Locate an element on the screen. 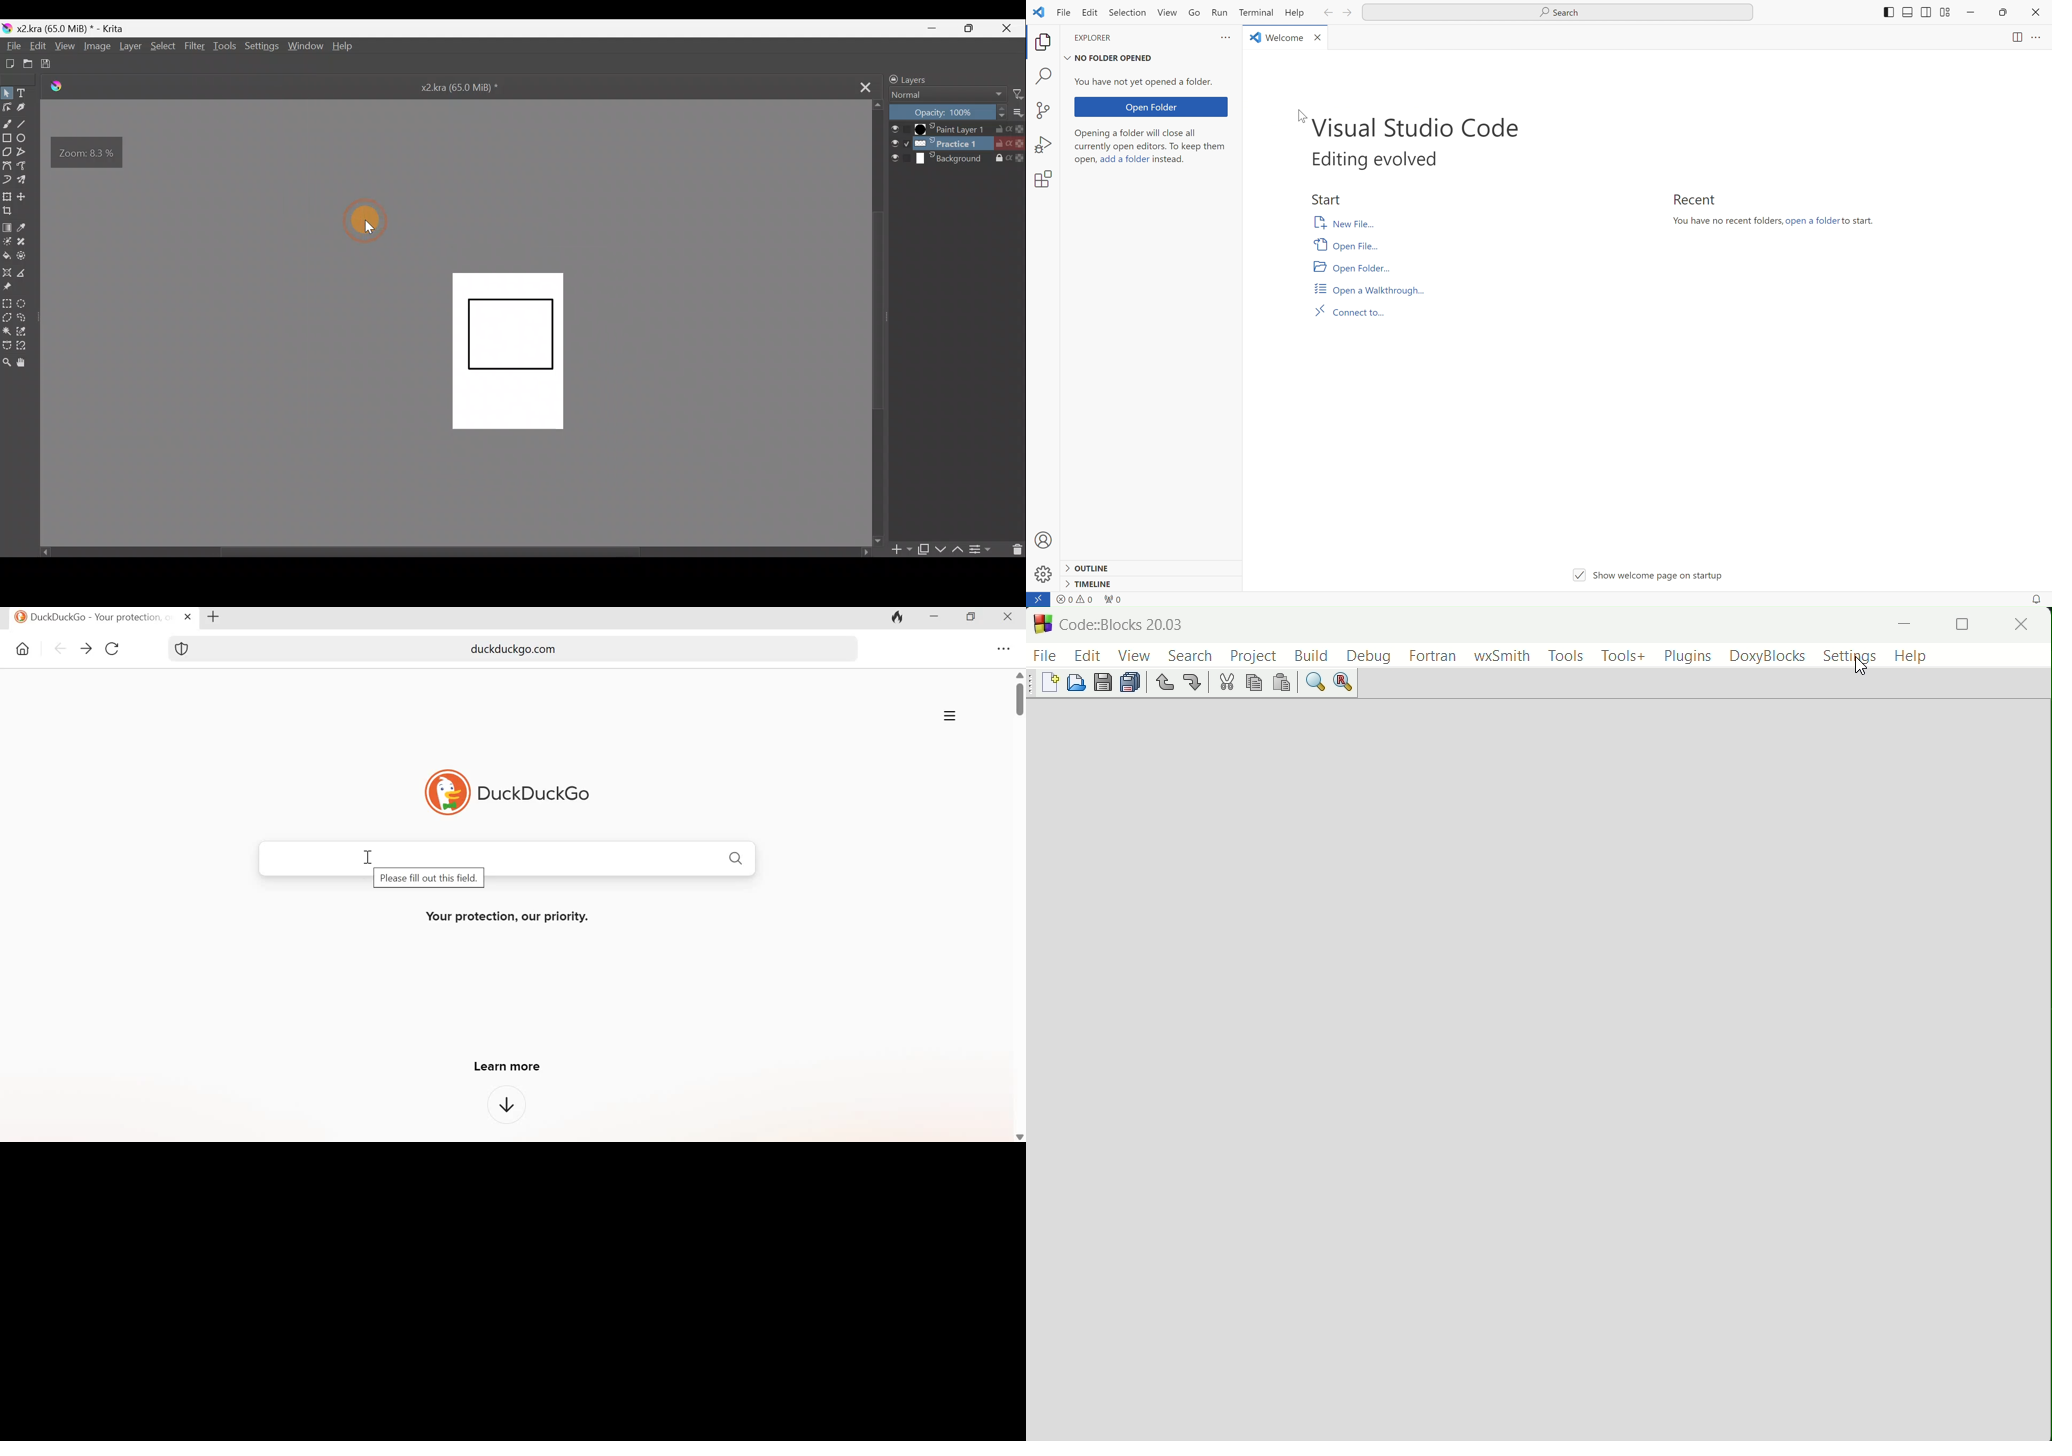 The height and width of the screenshot is (1456, 2072). Rectangular selection tool is located at coordinates (6, 302).